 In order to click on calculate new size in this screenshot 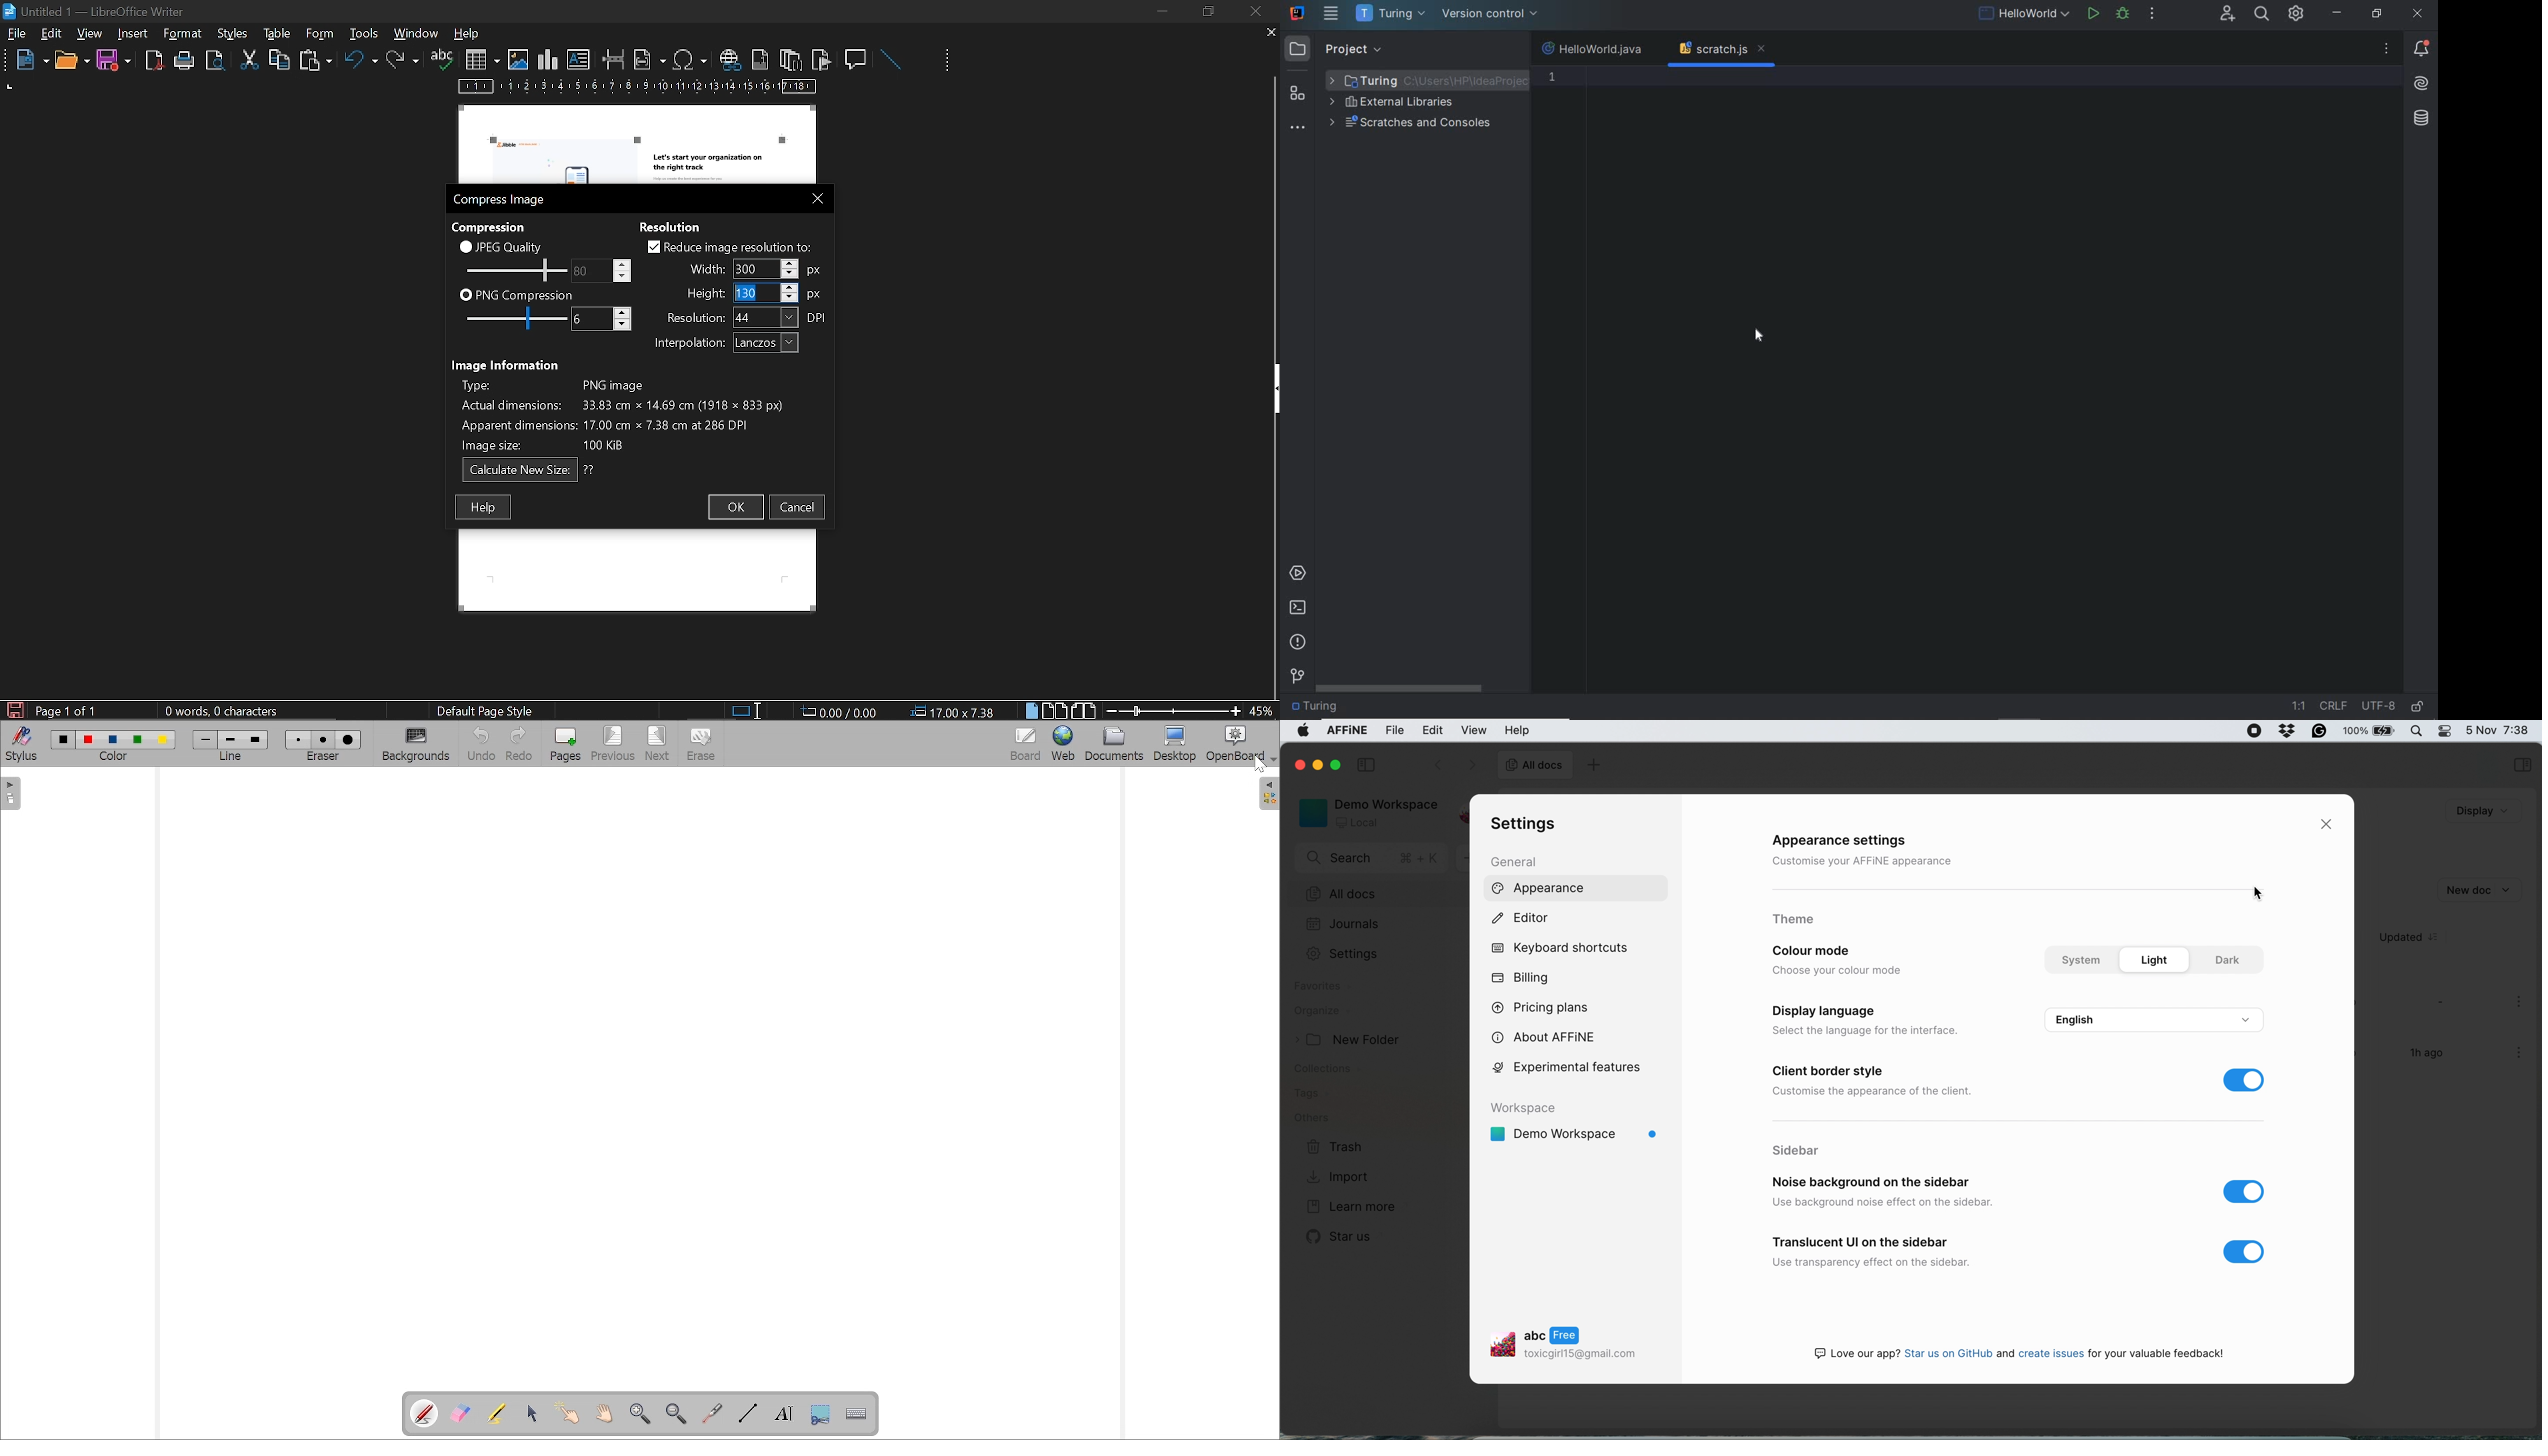, I will do `click(529, 470)`.